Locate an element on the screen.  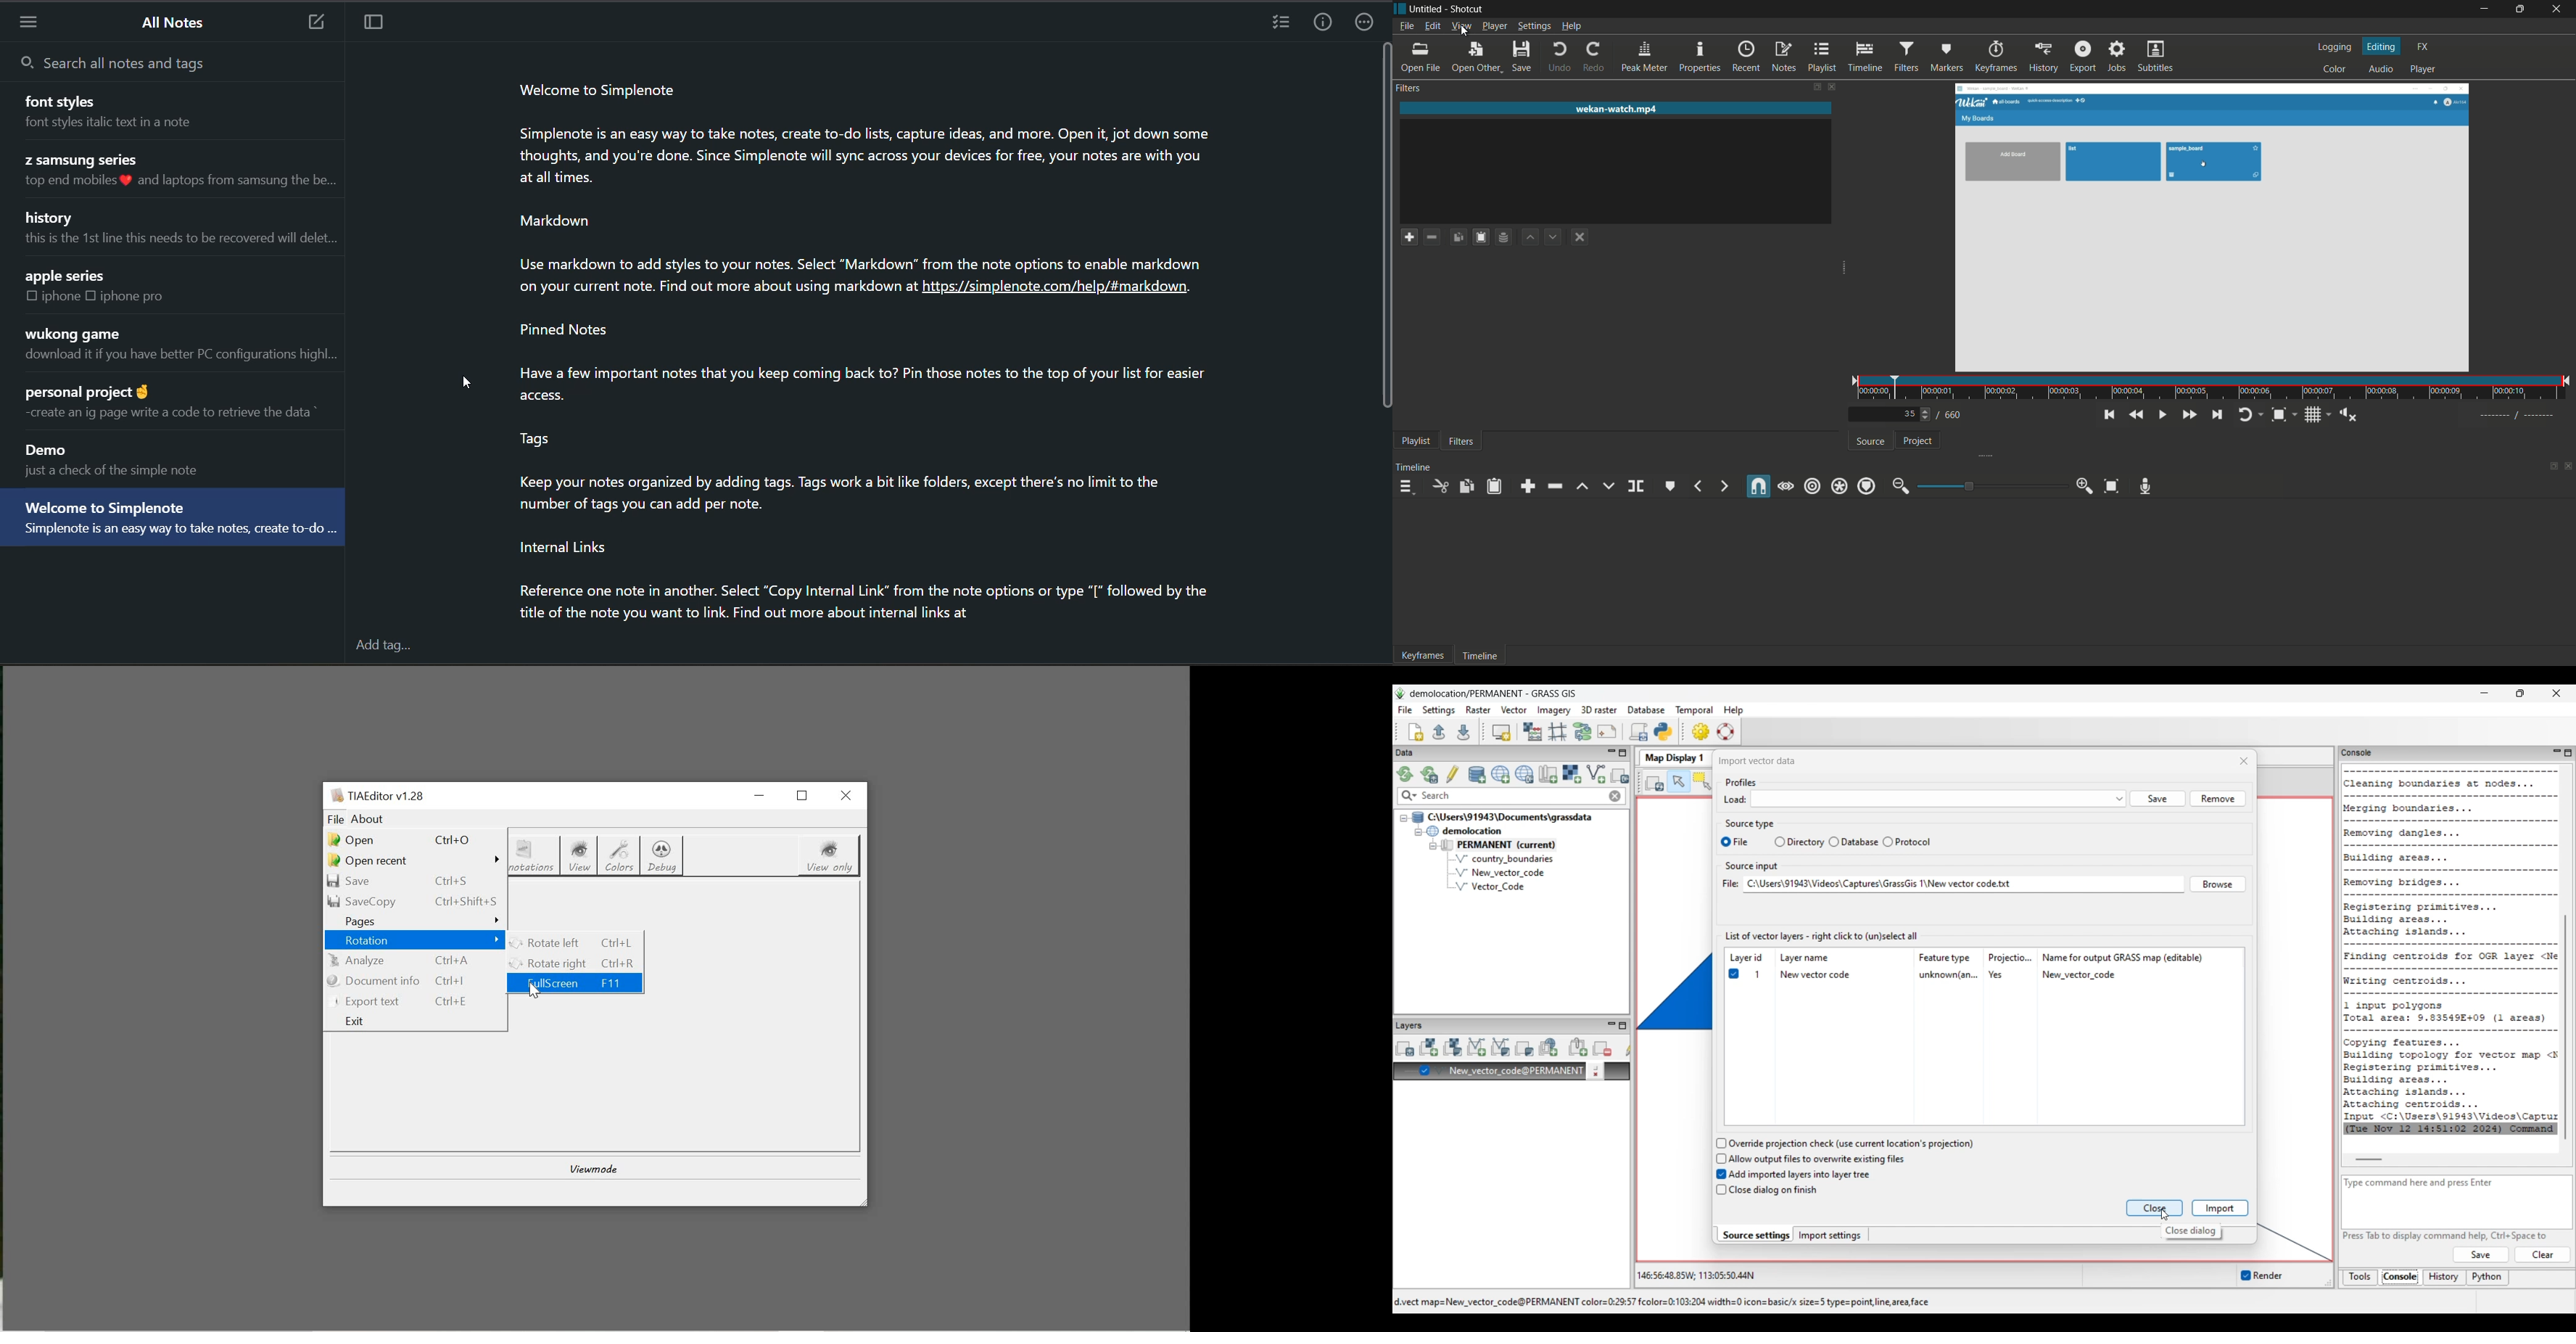
paste filters is located at coordinates (1481, 237).